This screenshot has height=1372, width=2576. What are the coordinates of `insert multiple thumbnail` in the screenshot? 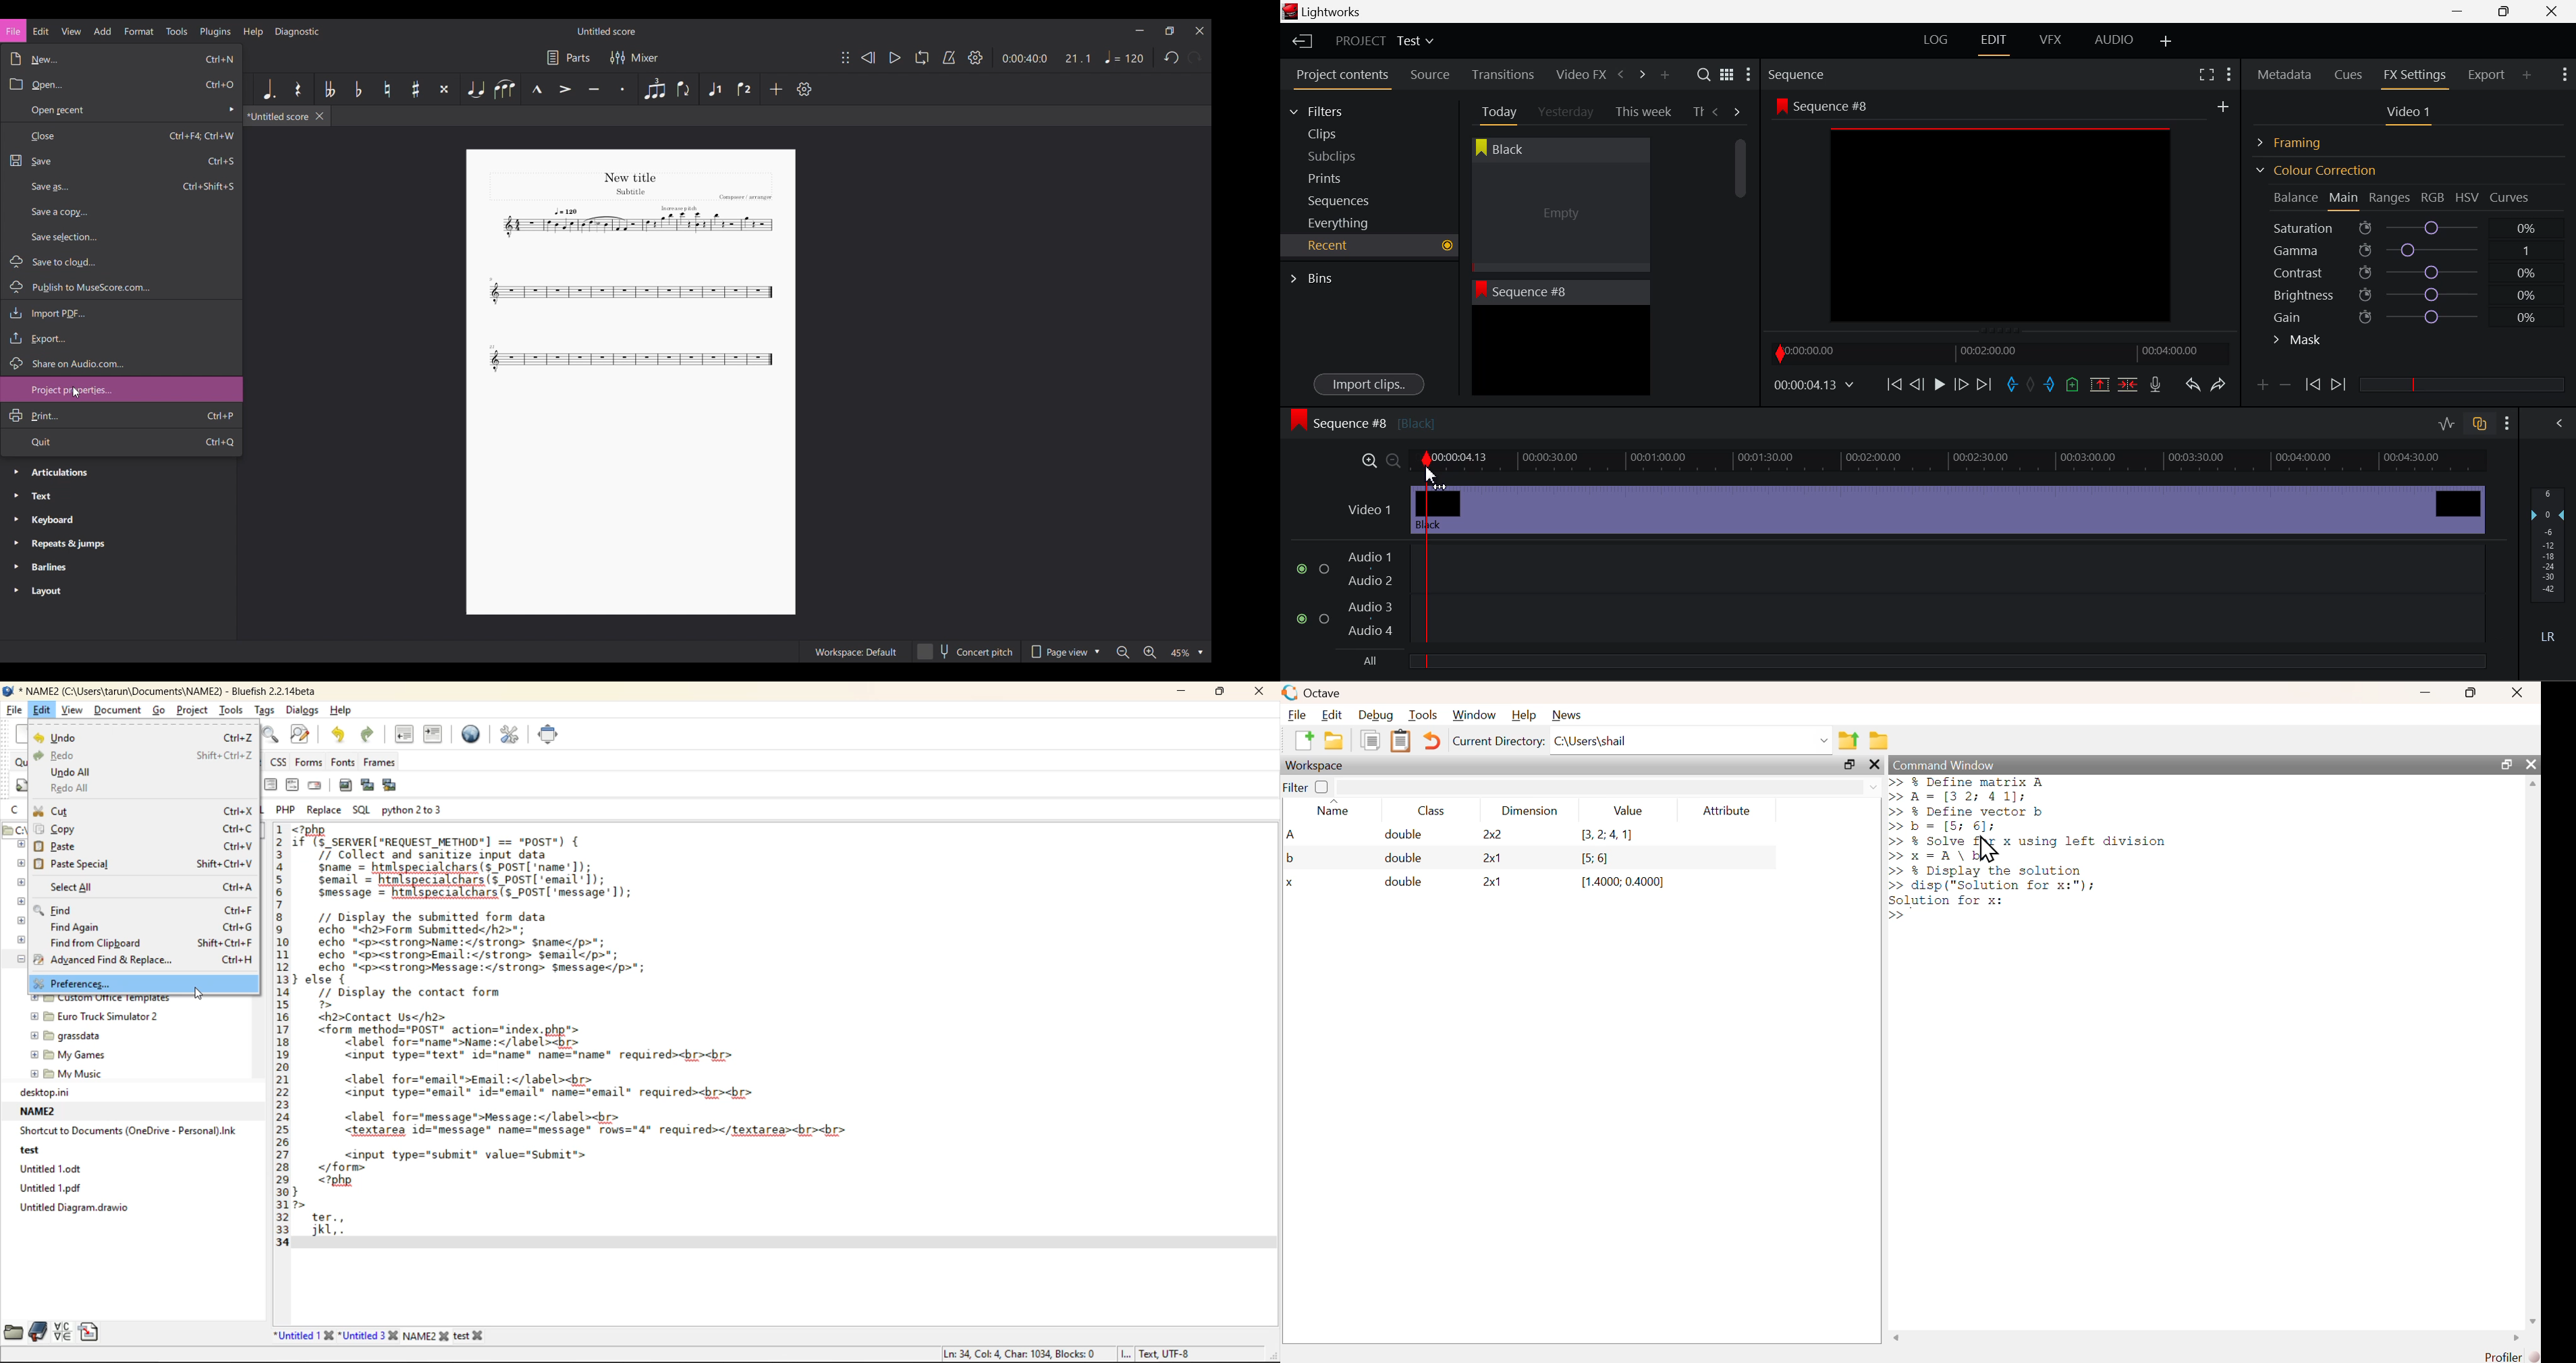 It's located at (391, 784).